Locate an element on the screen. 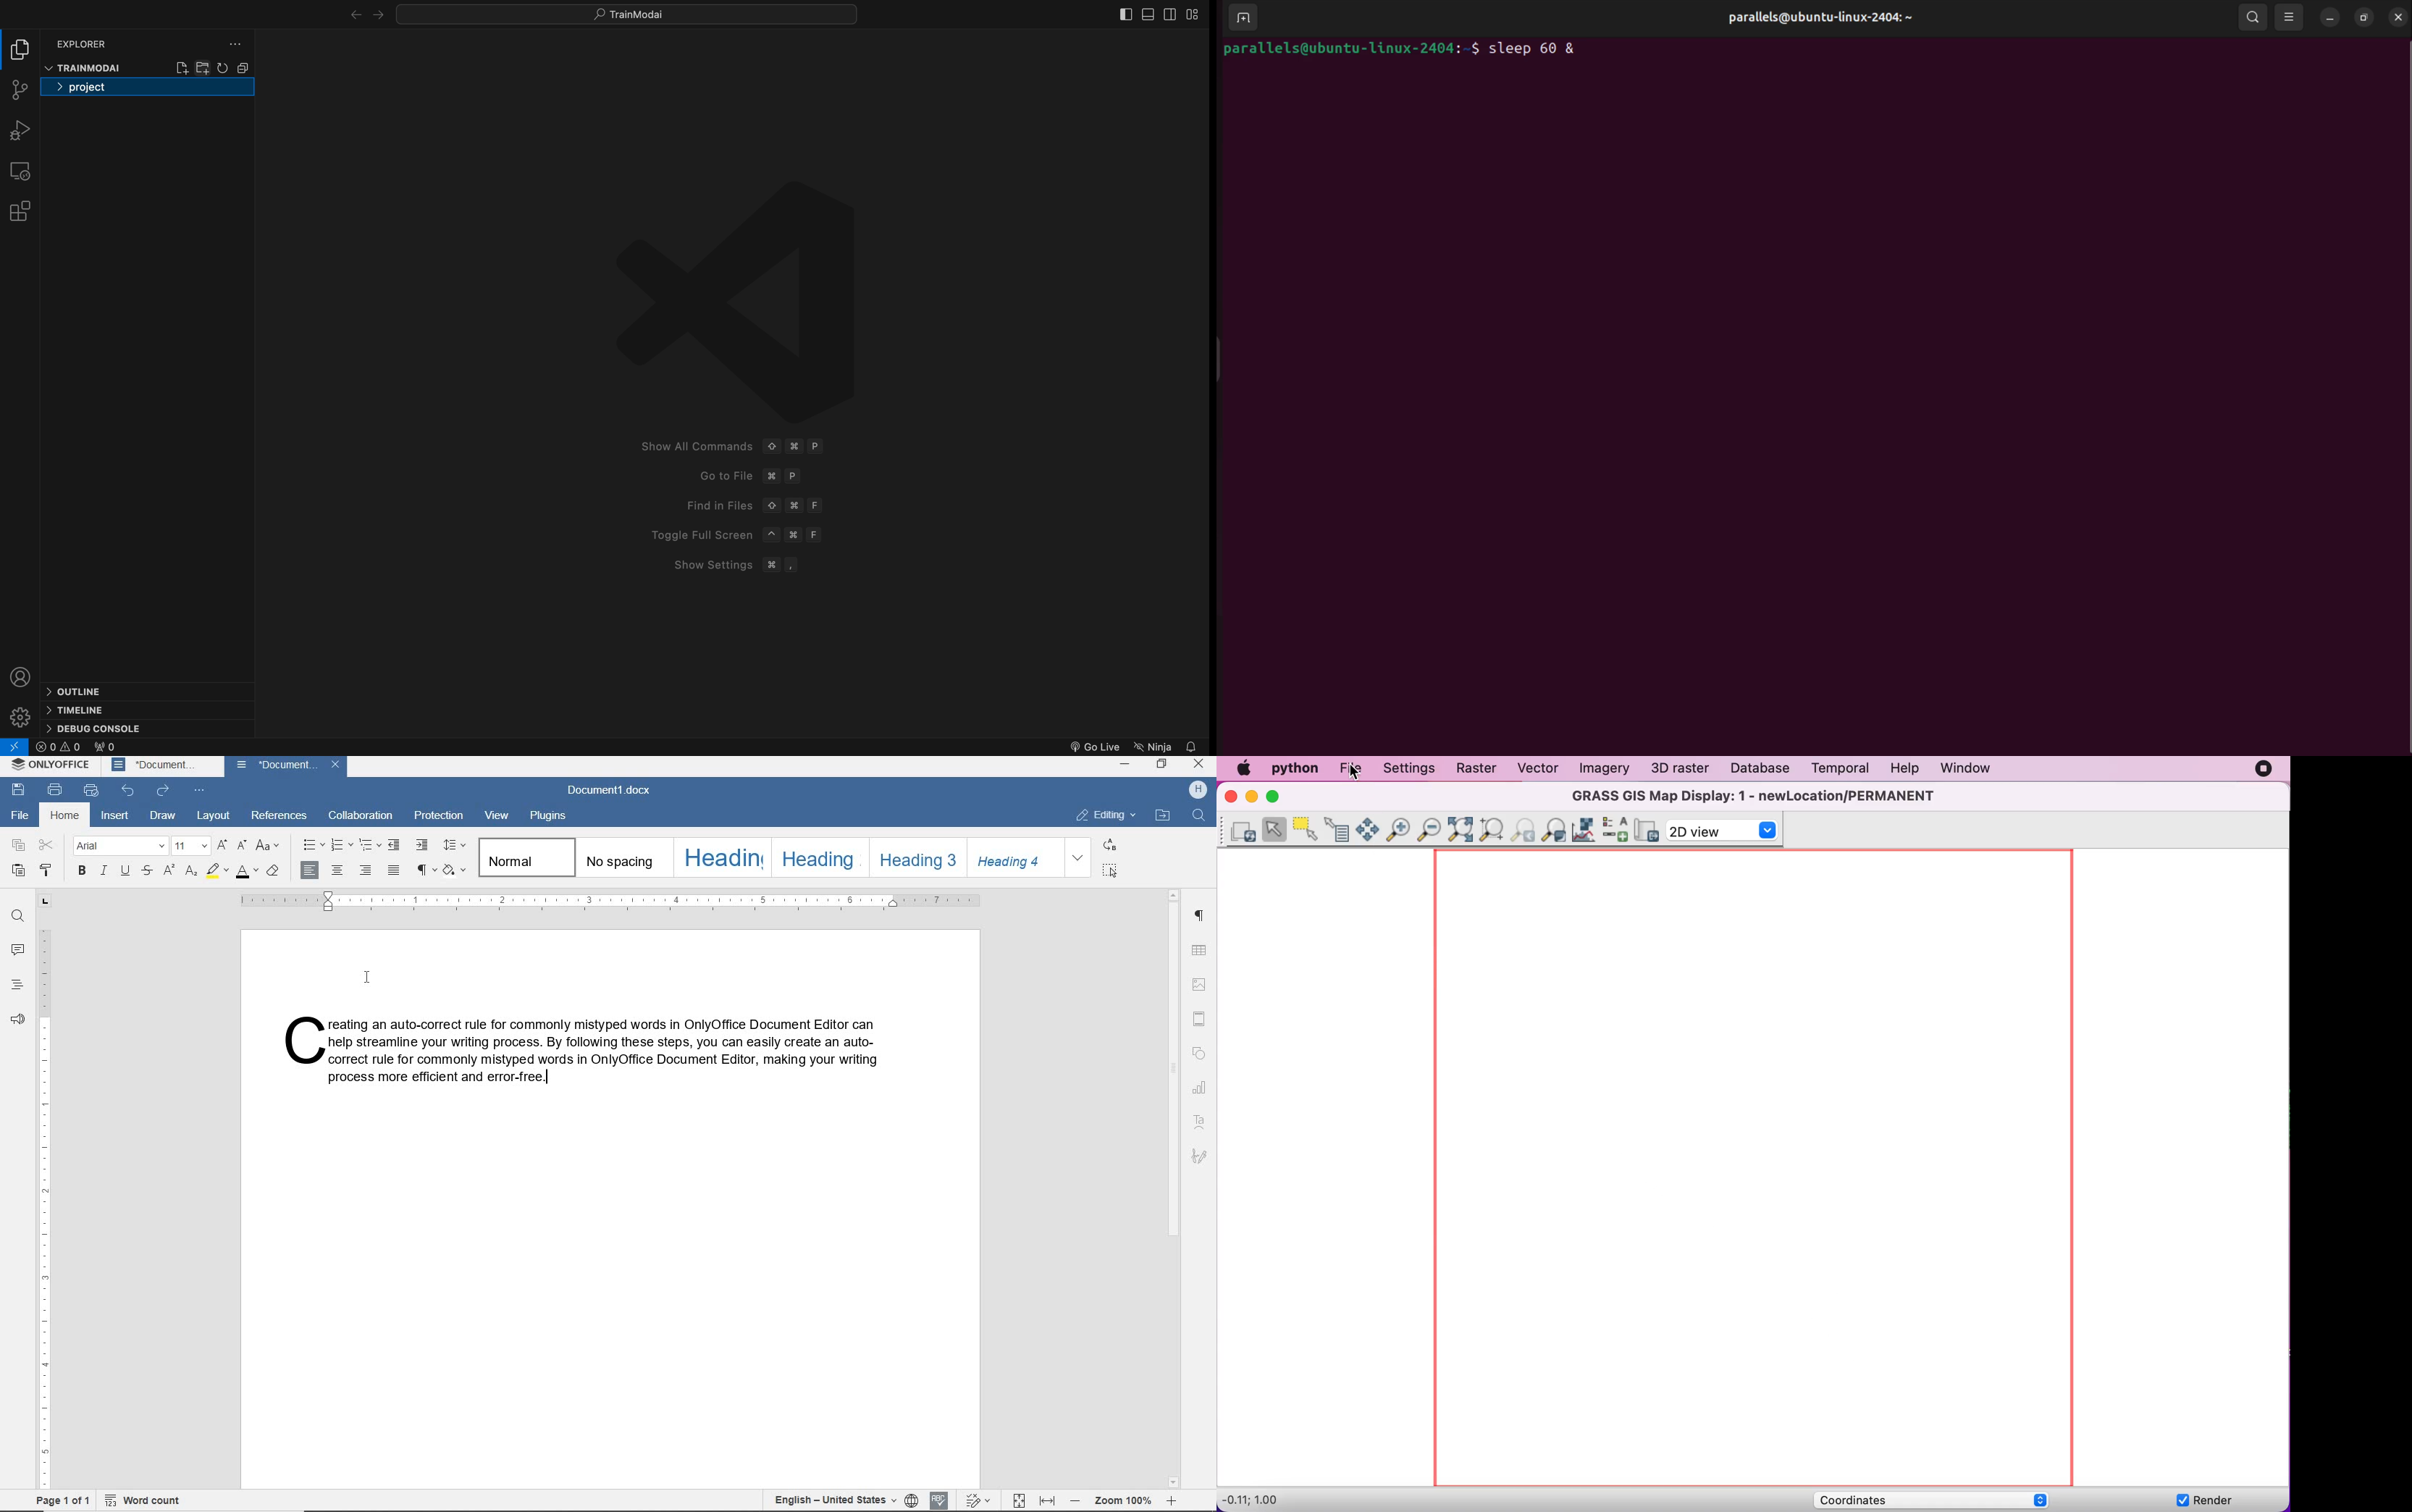 Image resolution: width=2436 pixels, height=1512 pixels. remote explore is located at coordinates (20, 170).